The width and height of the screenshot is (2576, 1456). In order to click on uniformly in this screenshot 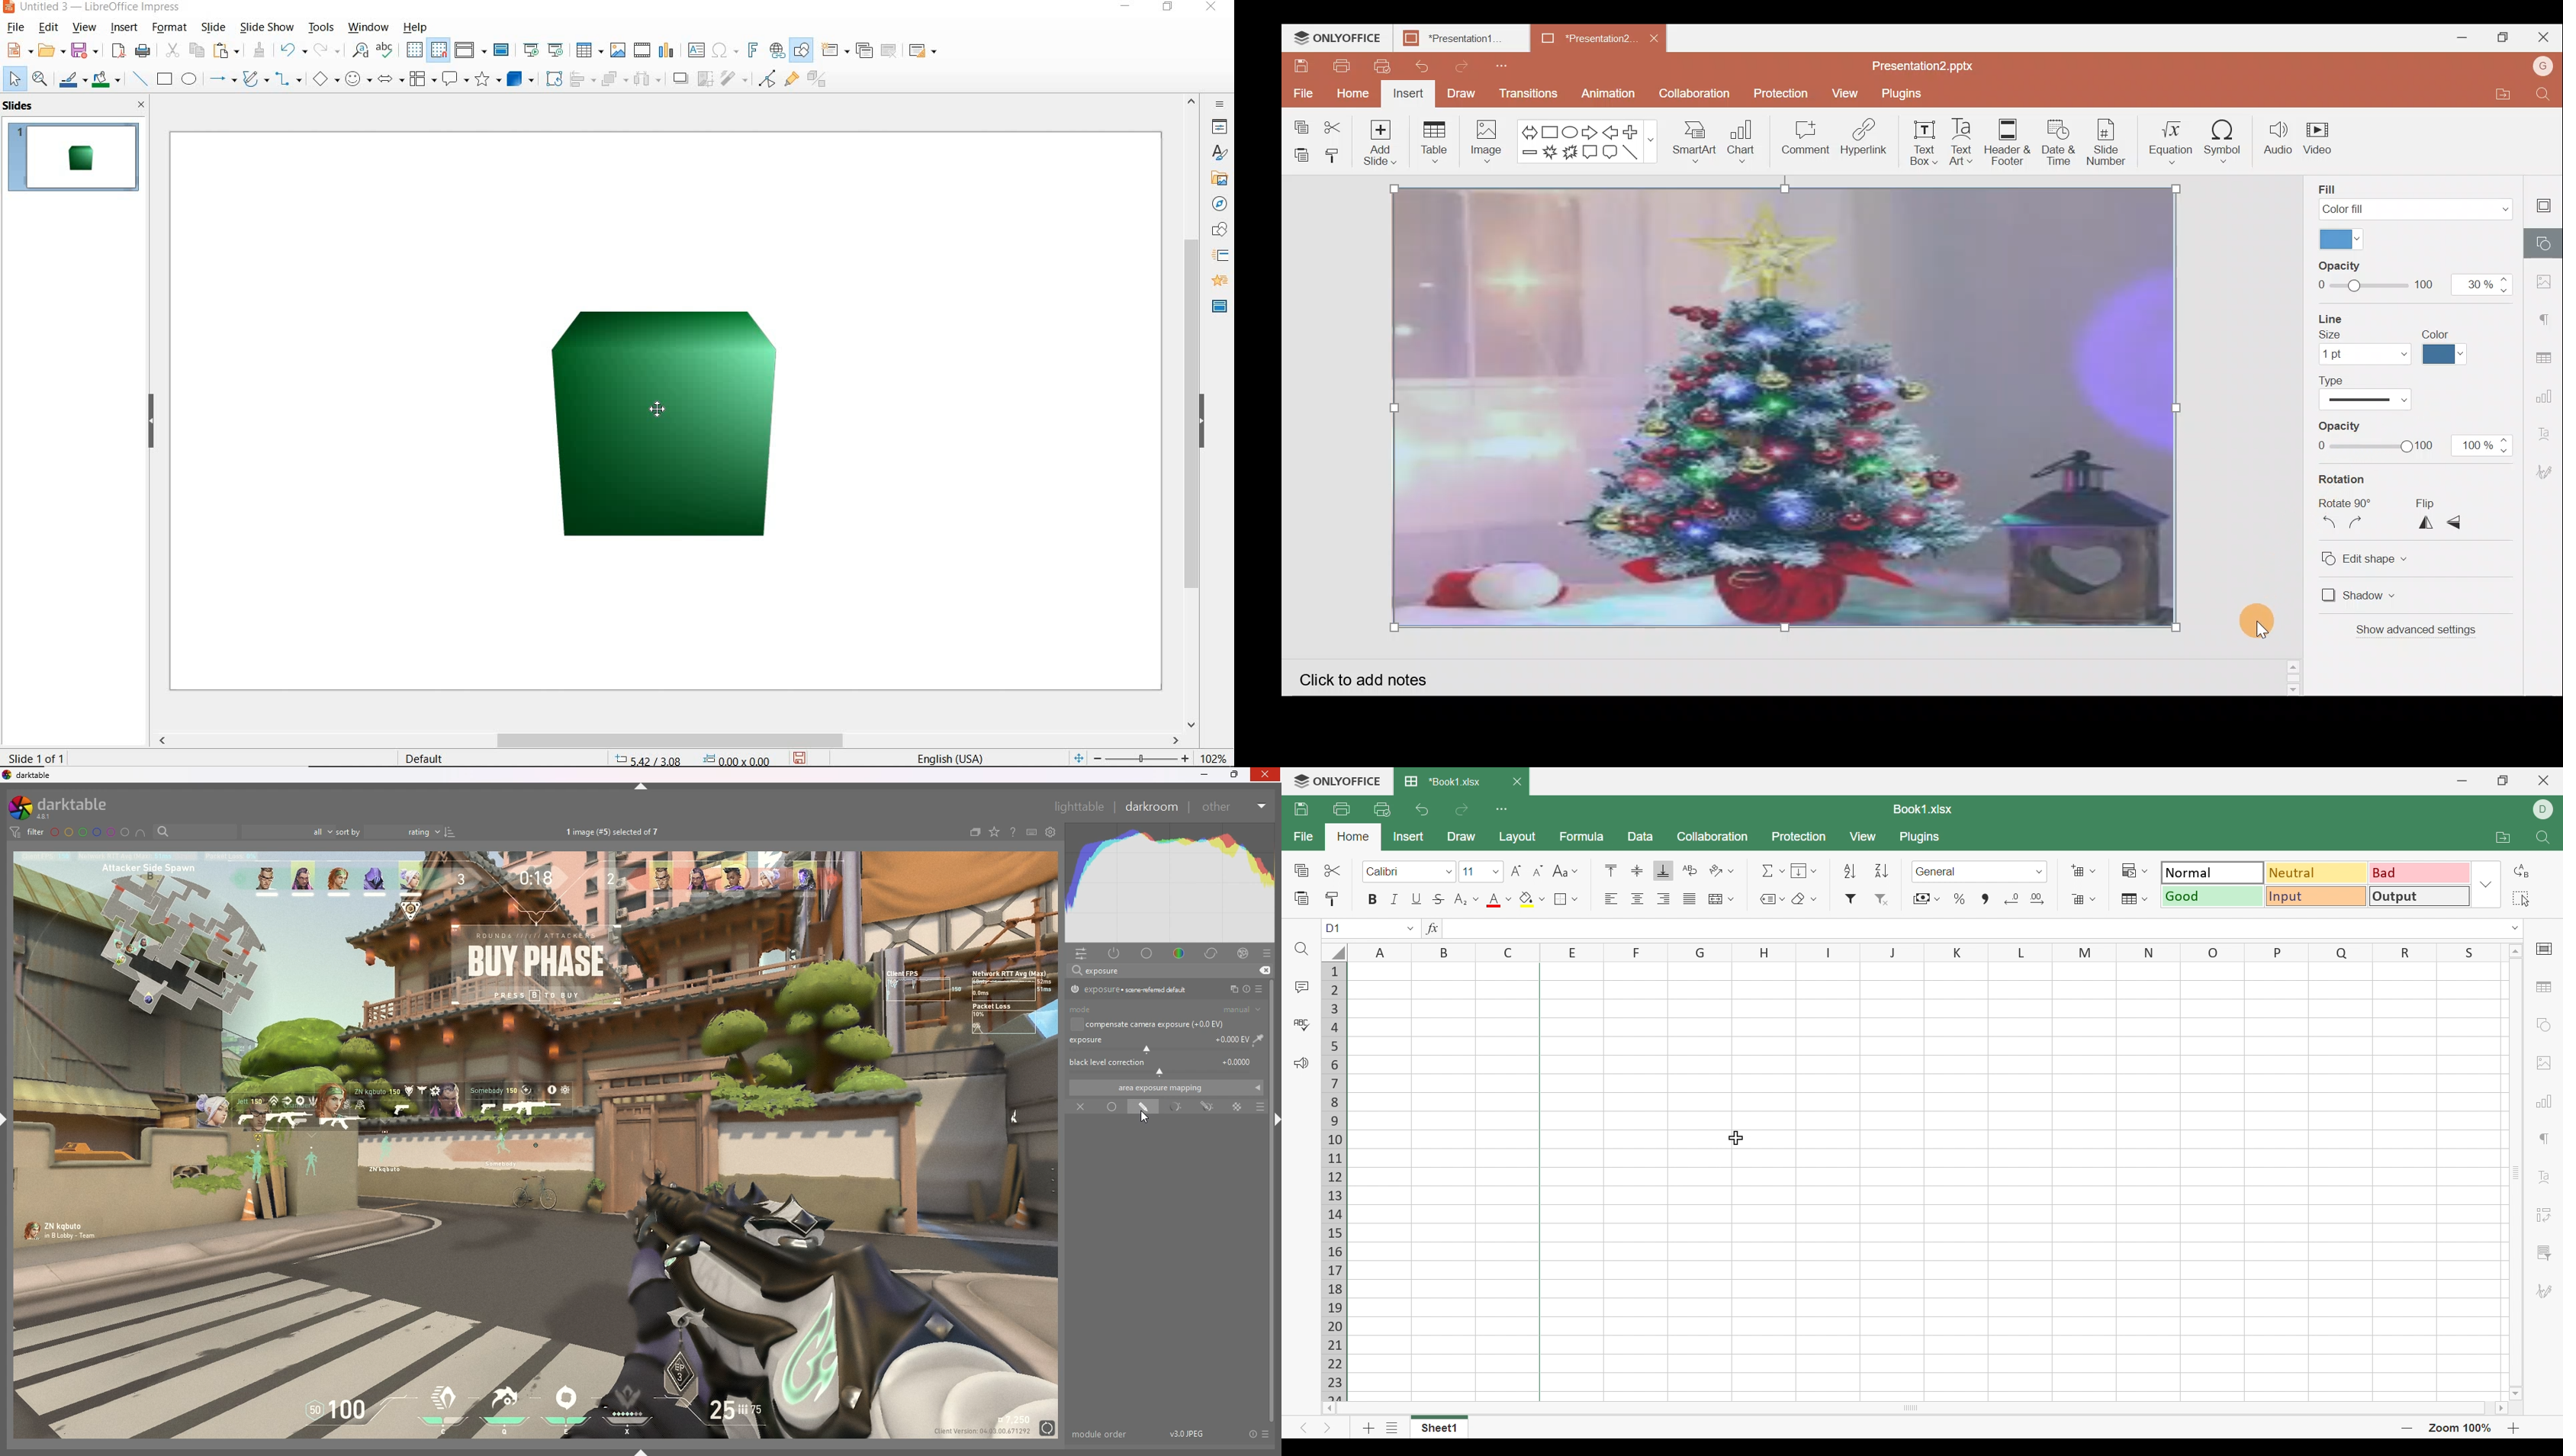, I will do `click(1112, 1106)`.